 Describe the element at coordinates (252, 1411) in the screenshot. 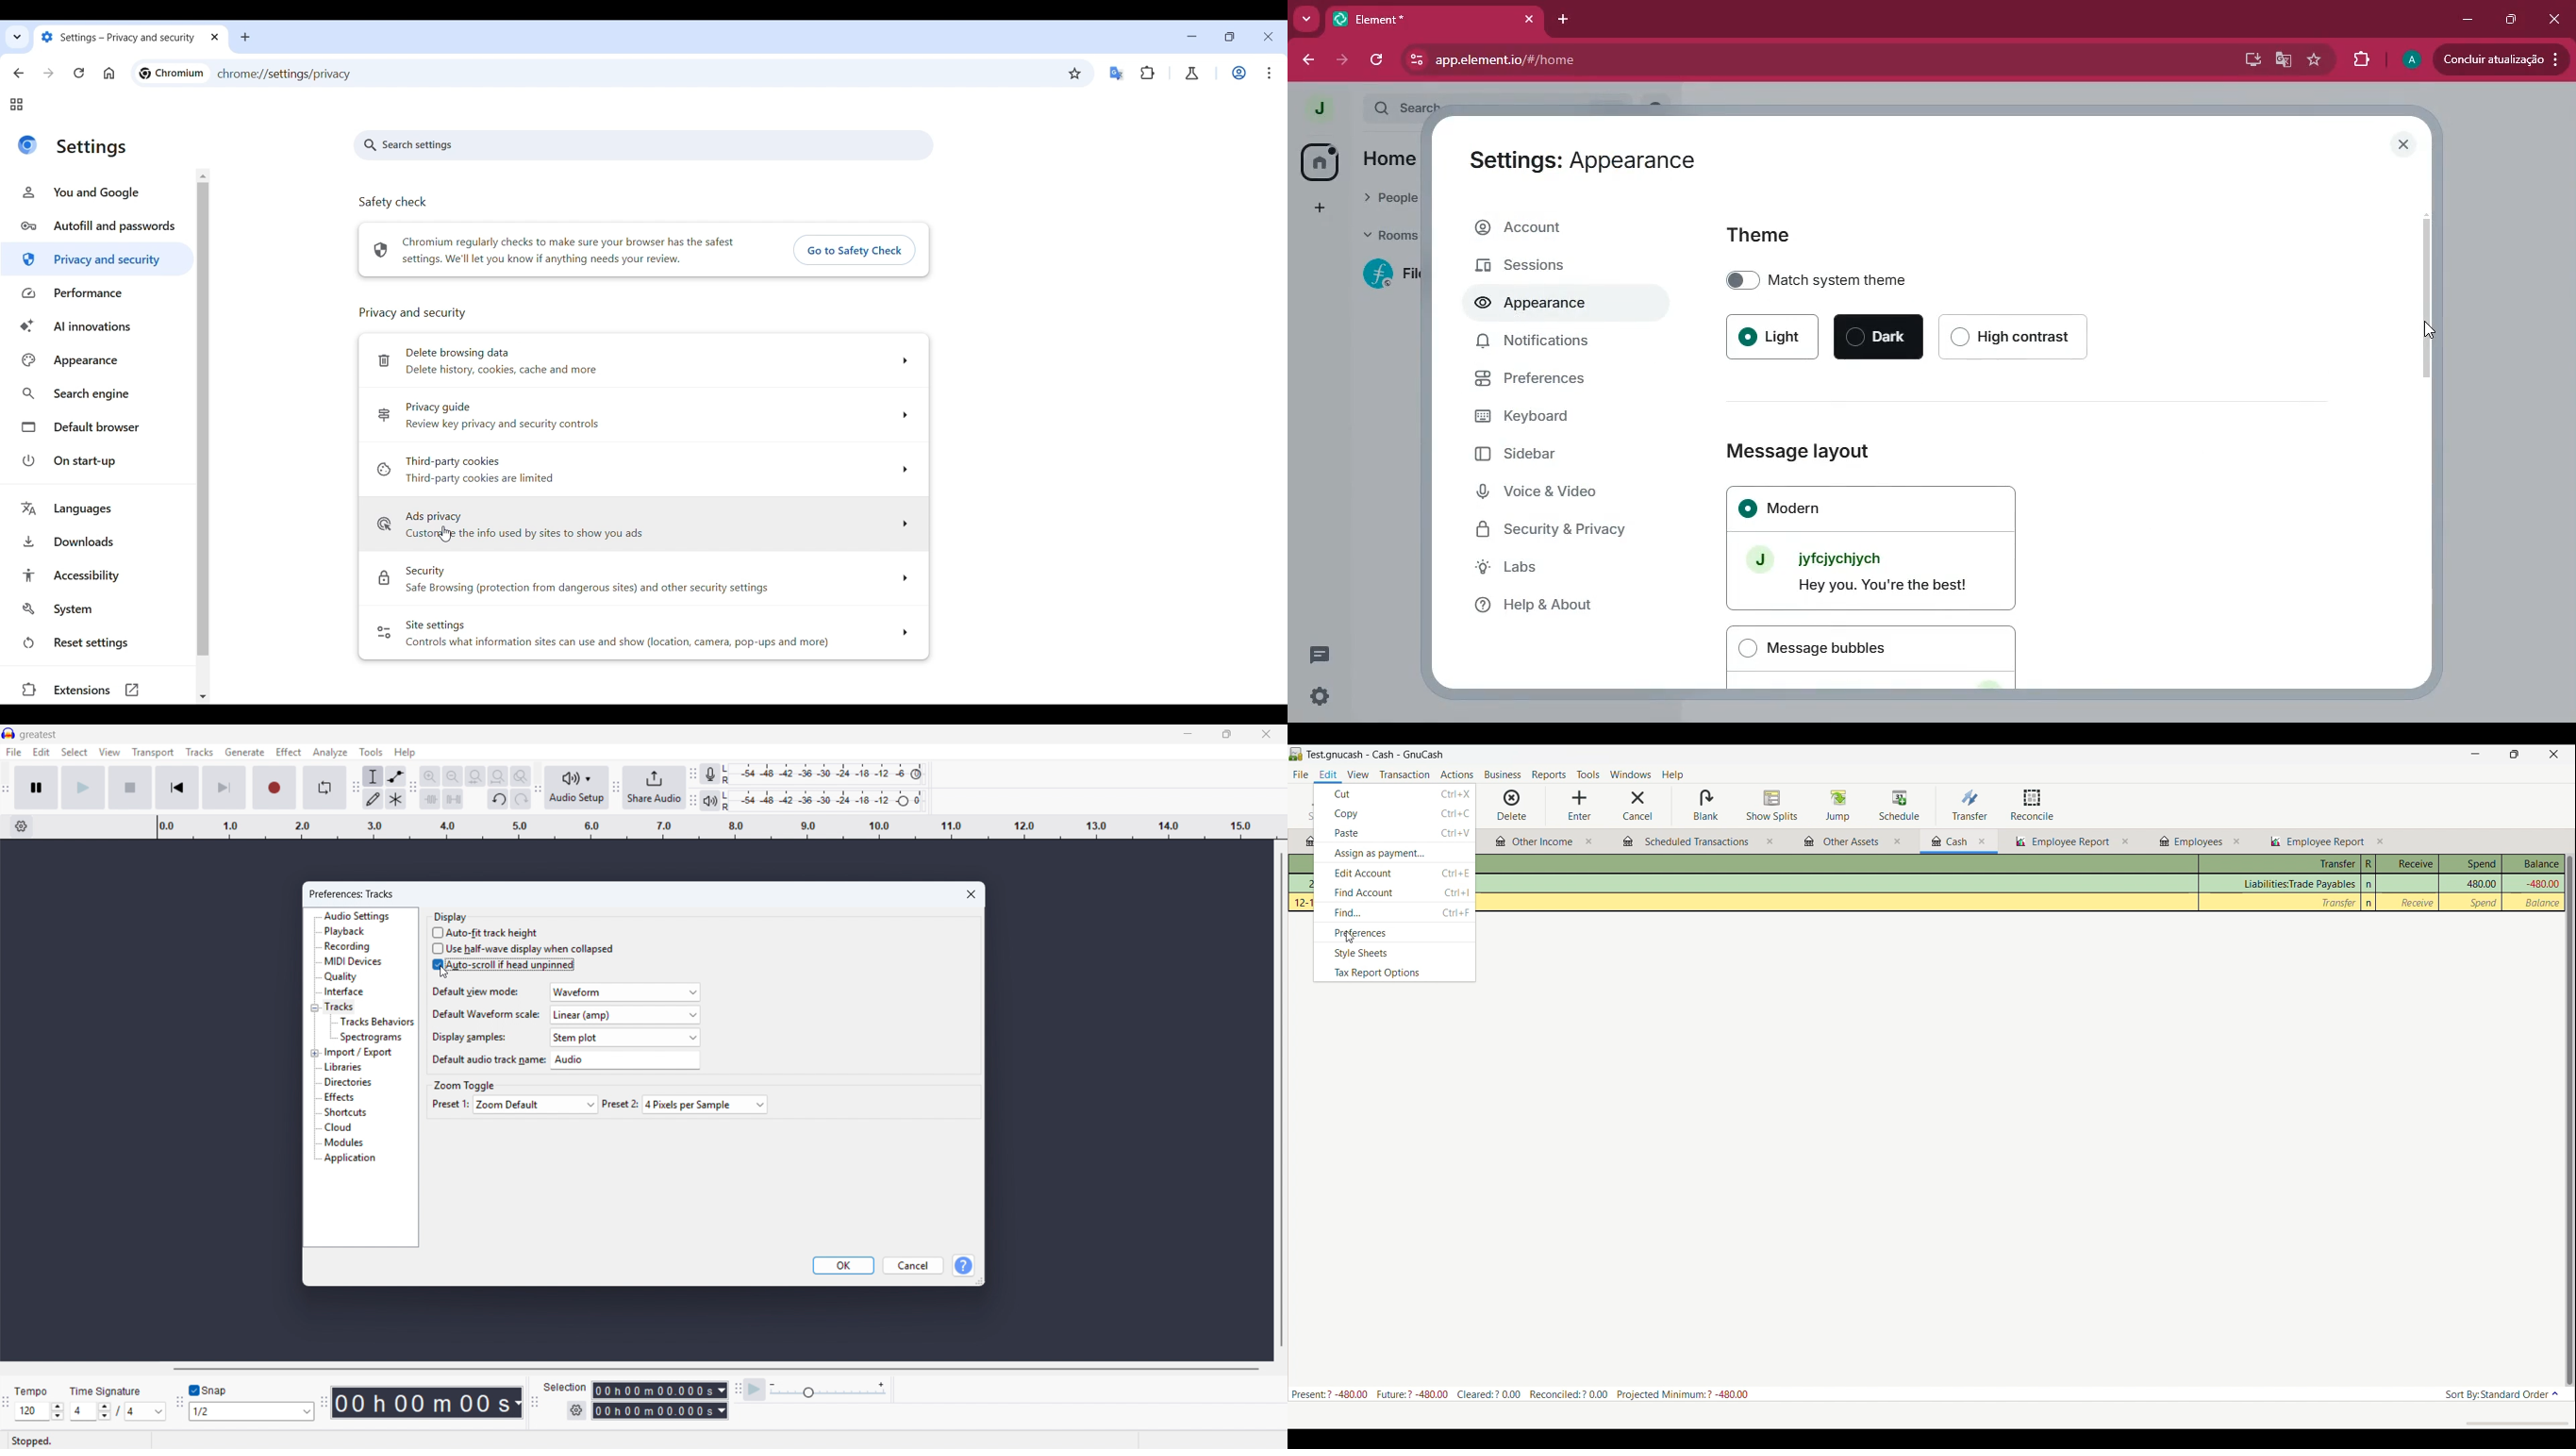

I see `Select snapping ` at that location.